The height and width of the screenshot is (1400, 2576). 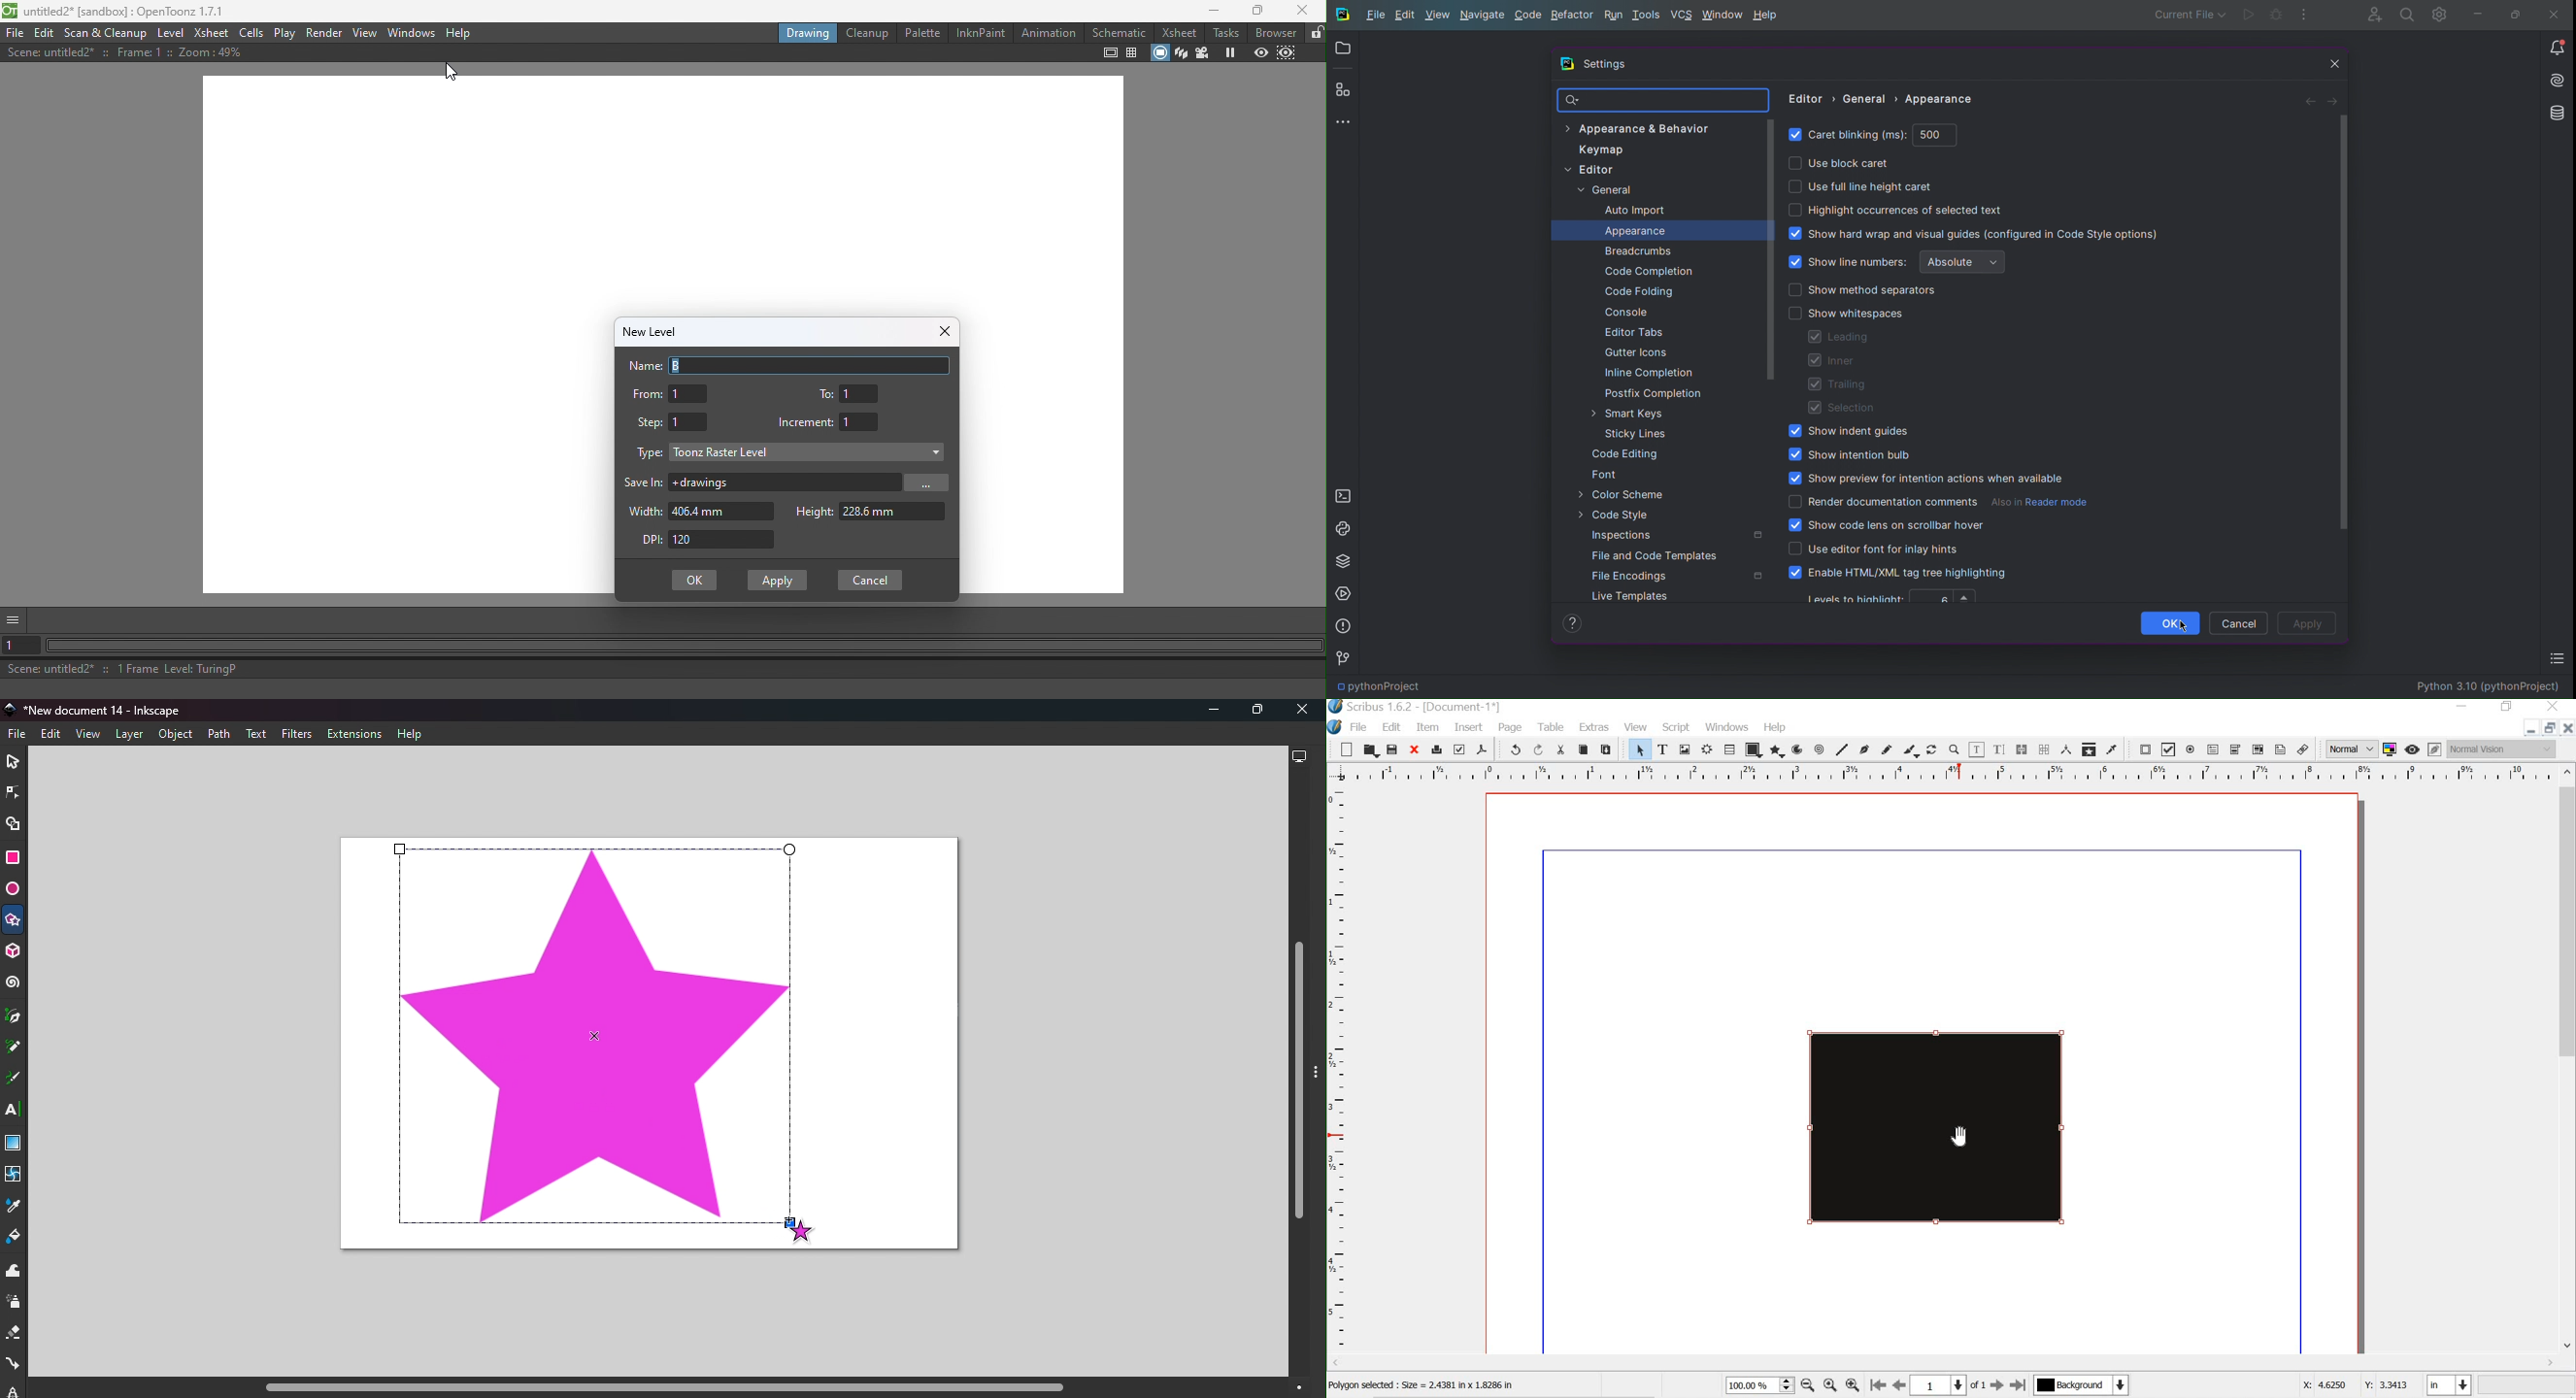 What do you see at coordinates (1345, 123) in the screenshot?
I see `More` at bounding box center [1345, 123].